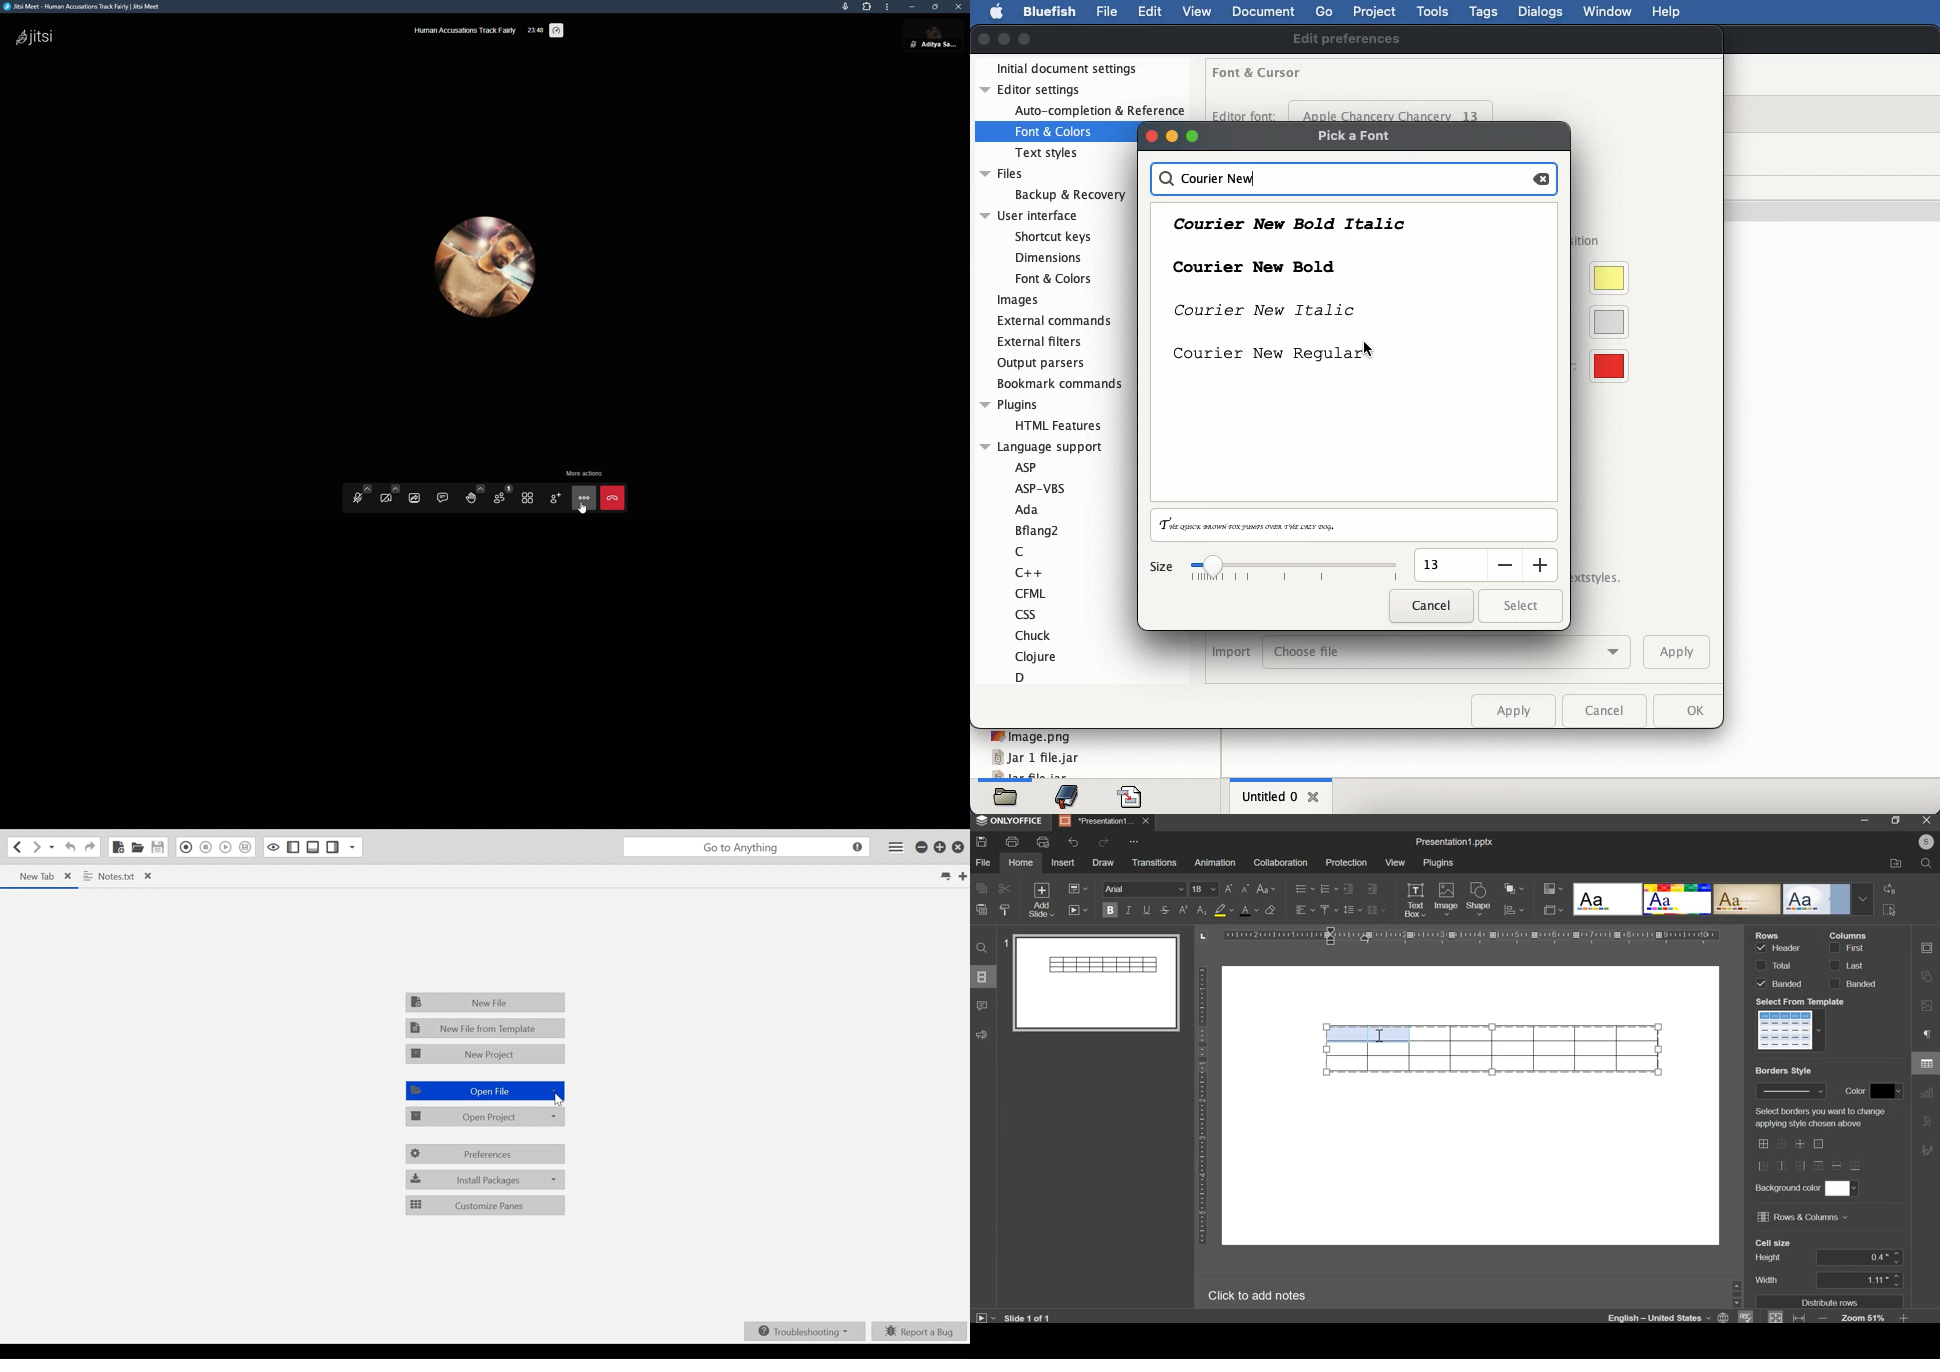 Image resolution: width=1960 pixels, height=1372 pixels. I want to click on ok, so click(1683, 712).